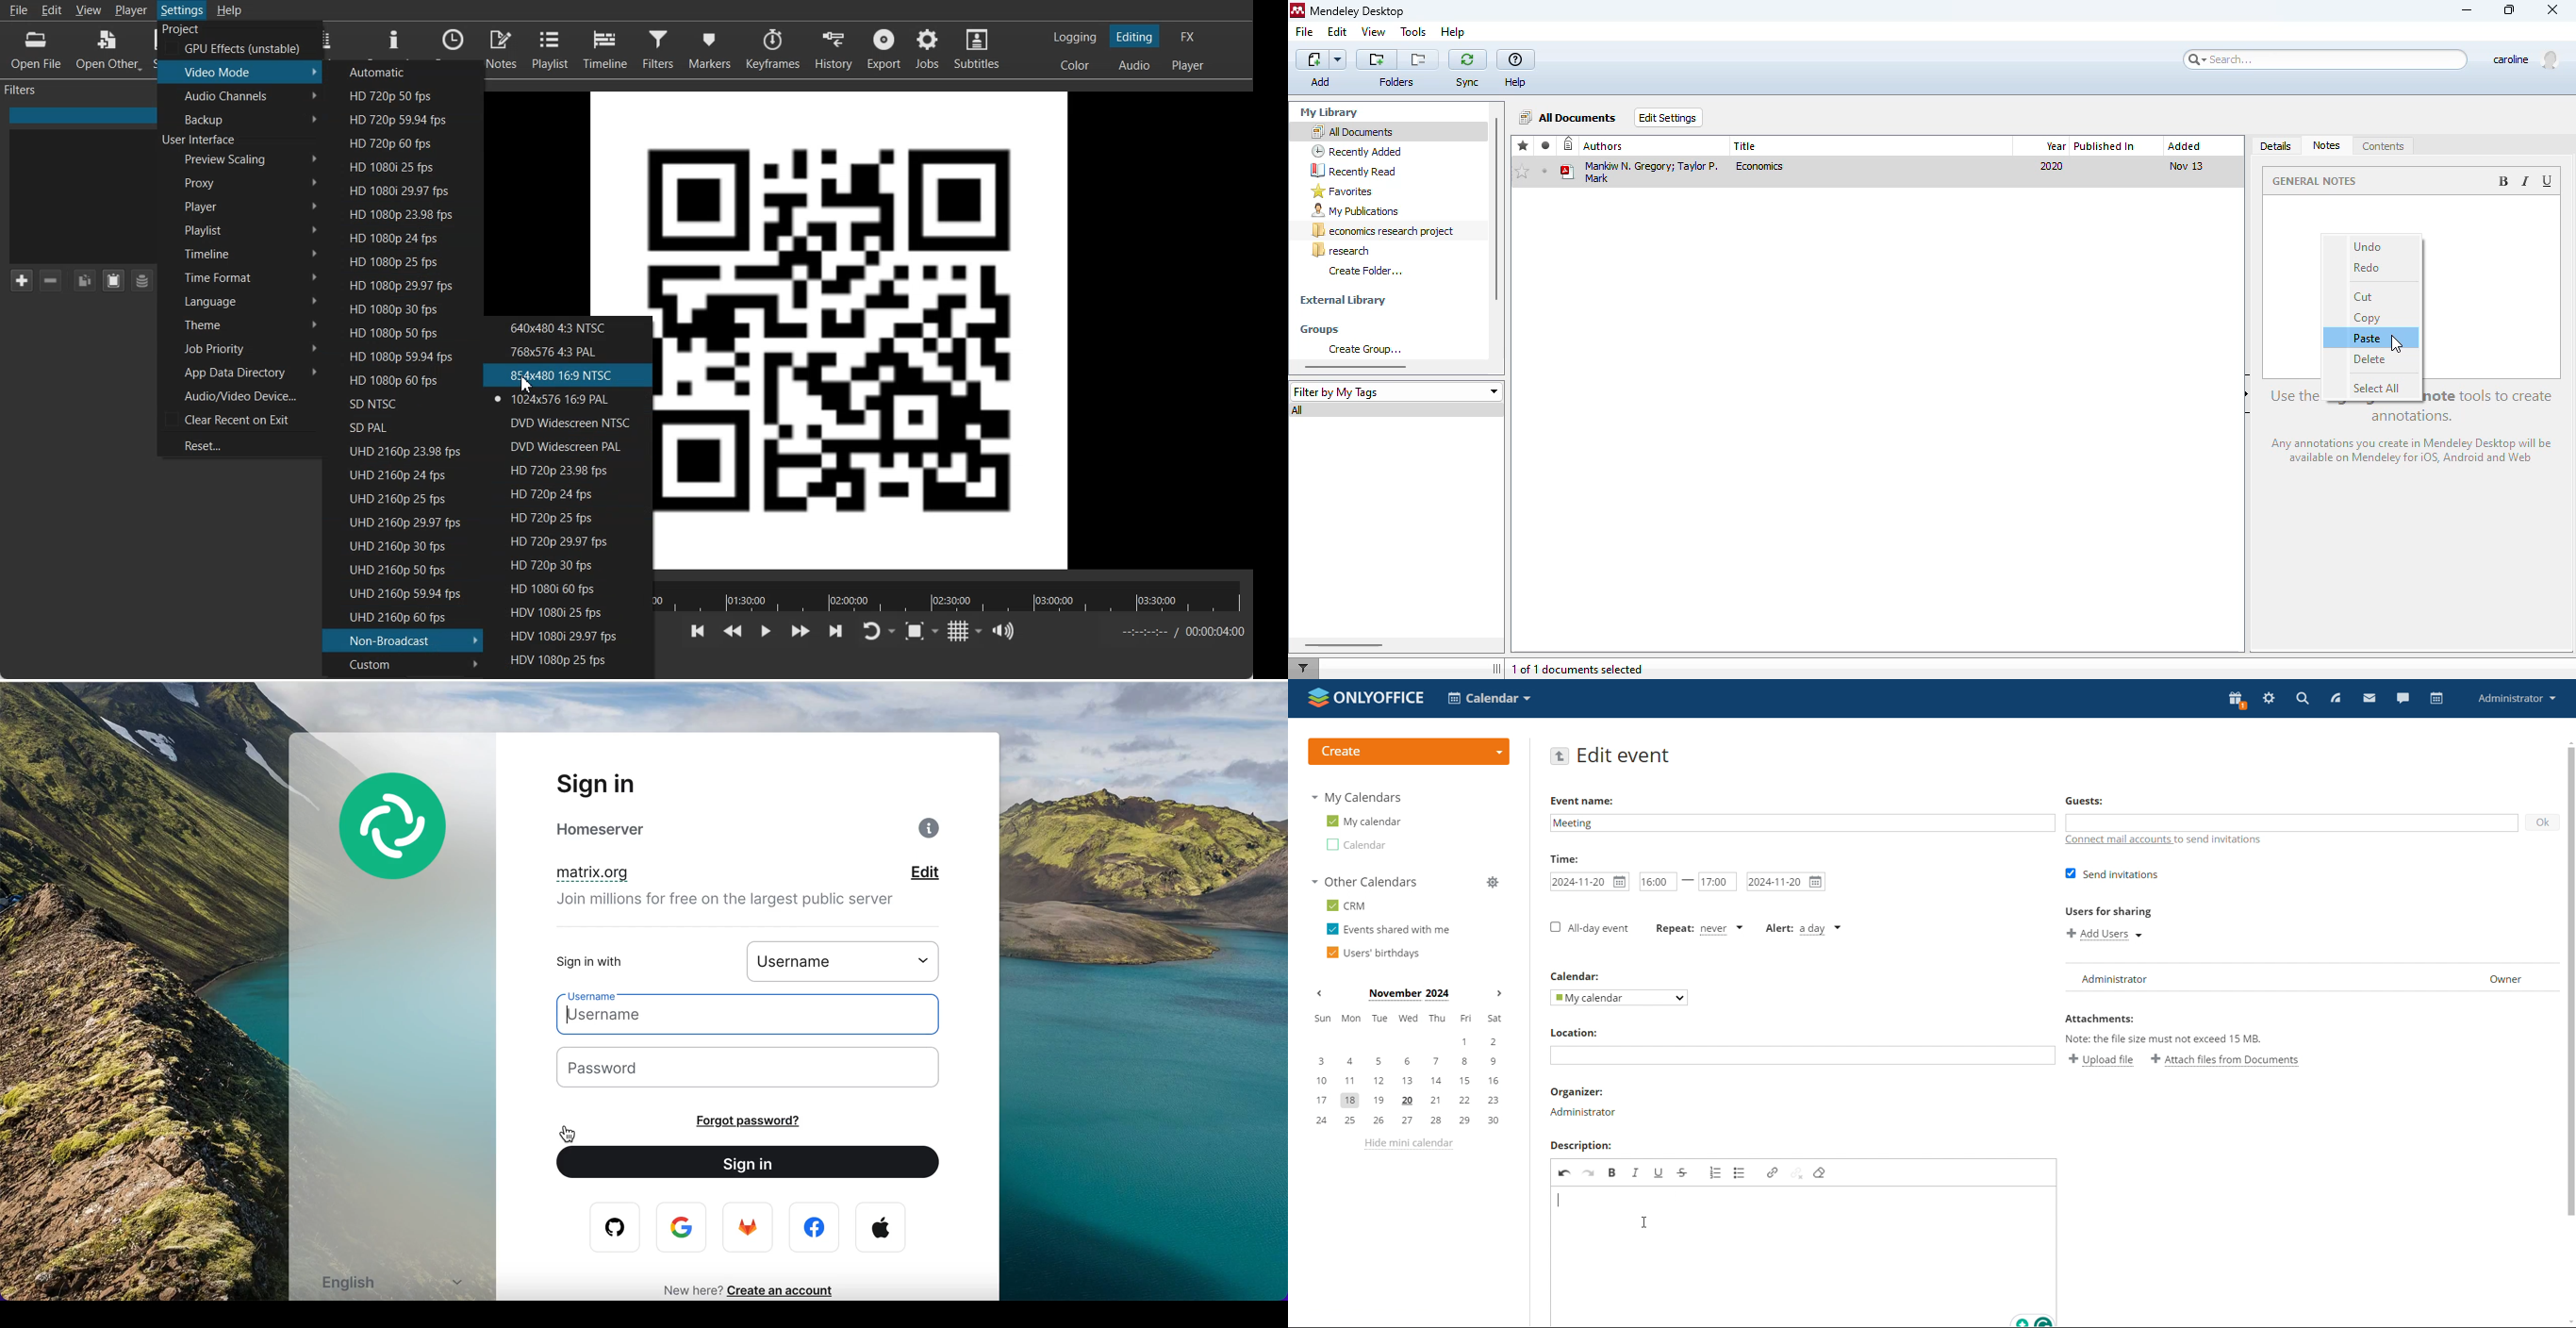  What do you see at coordinates (1343, 301) in the screenshot?
I see `external library` at bounding box center [1343, 301].